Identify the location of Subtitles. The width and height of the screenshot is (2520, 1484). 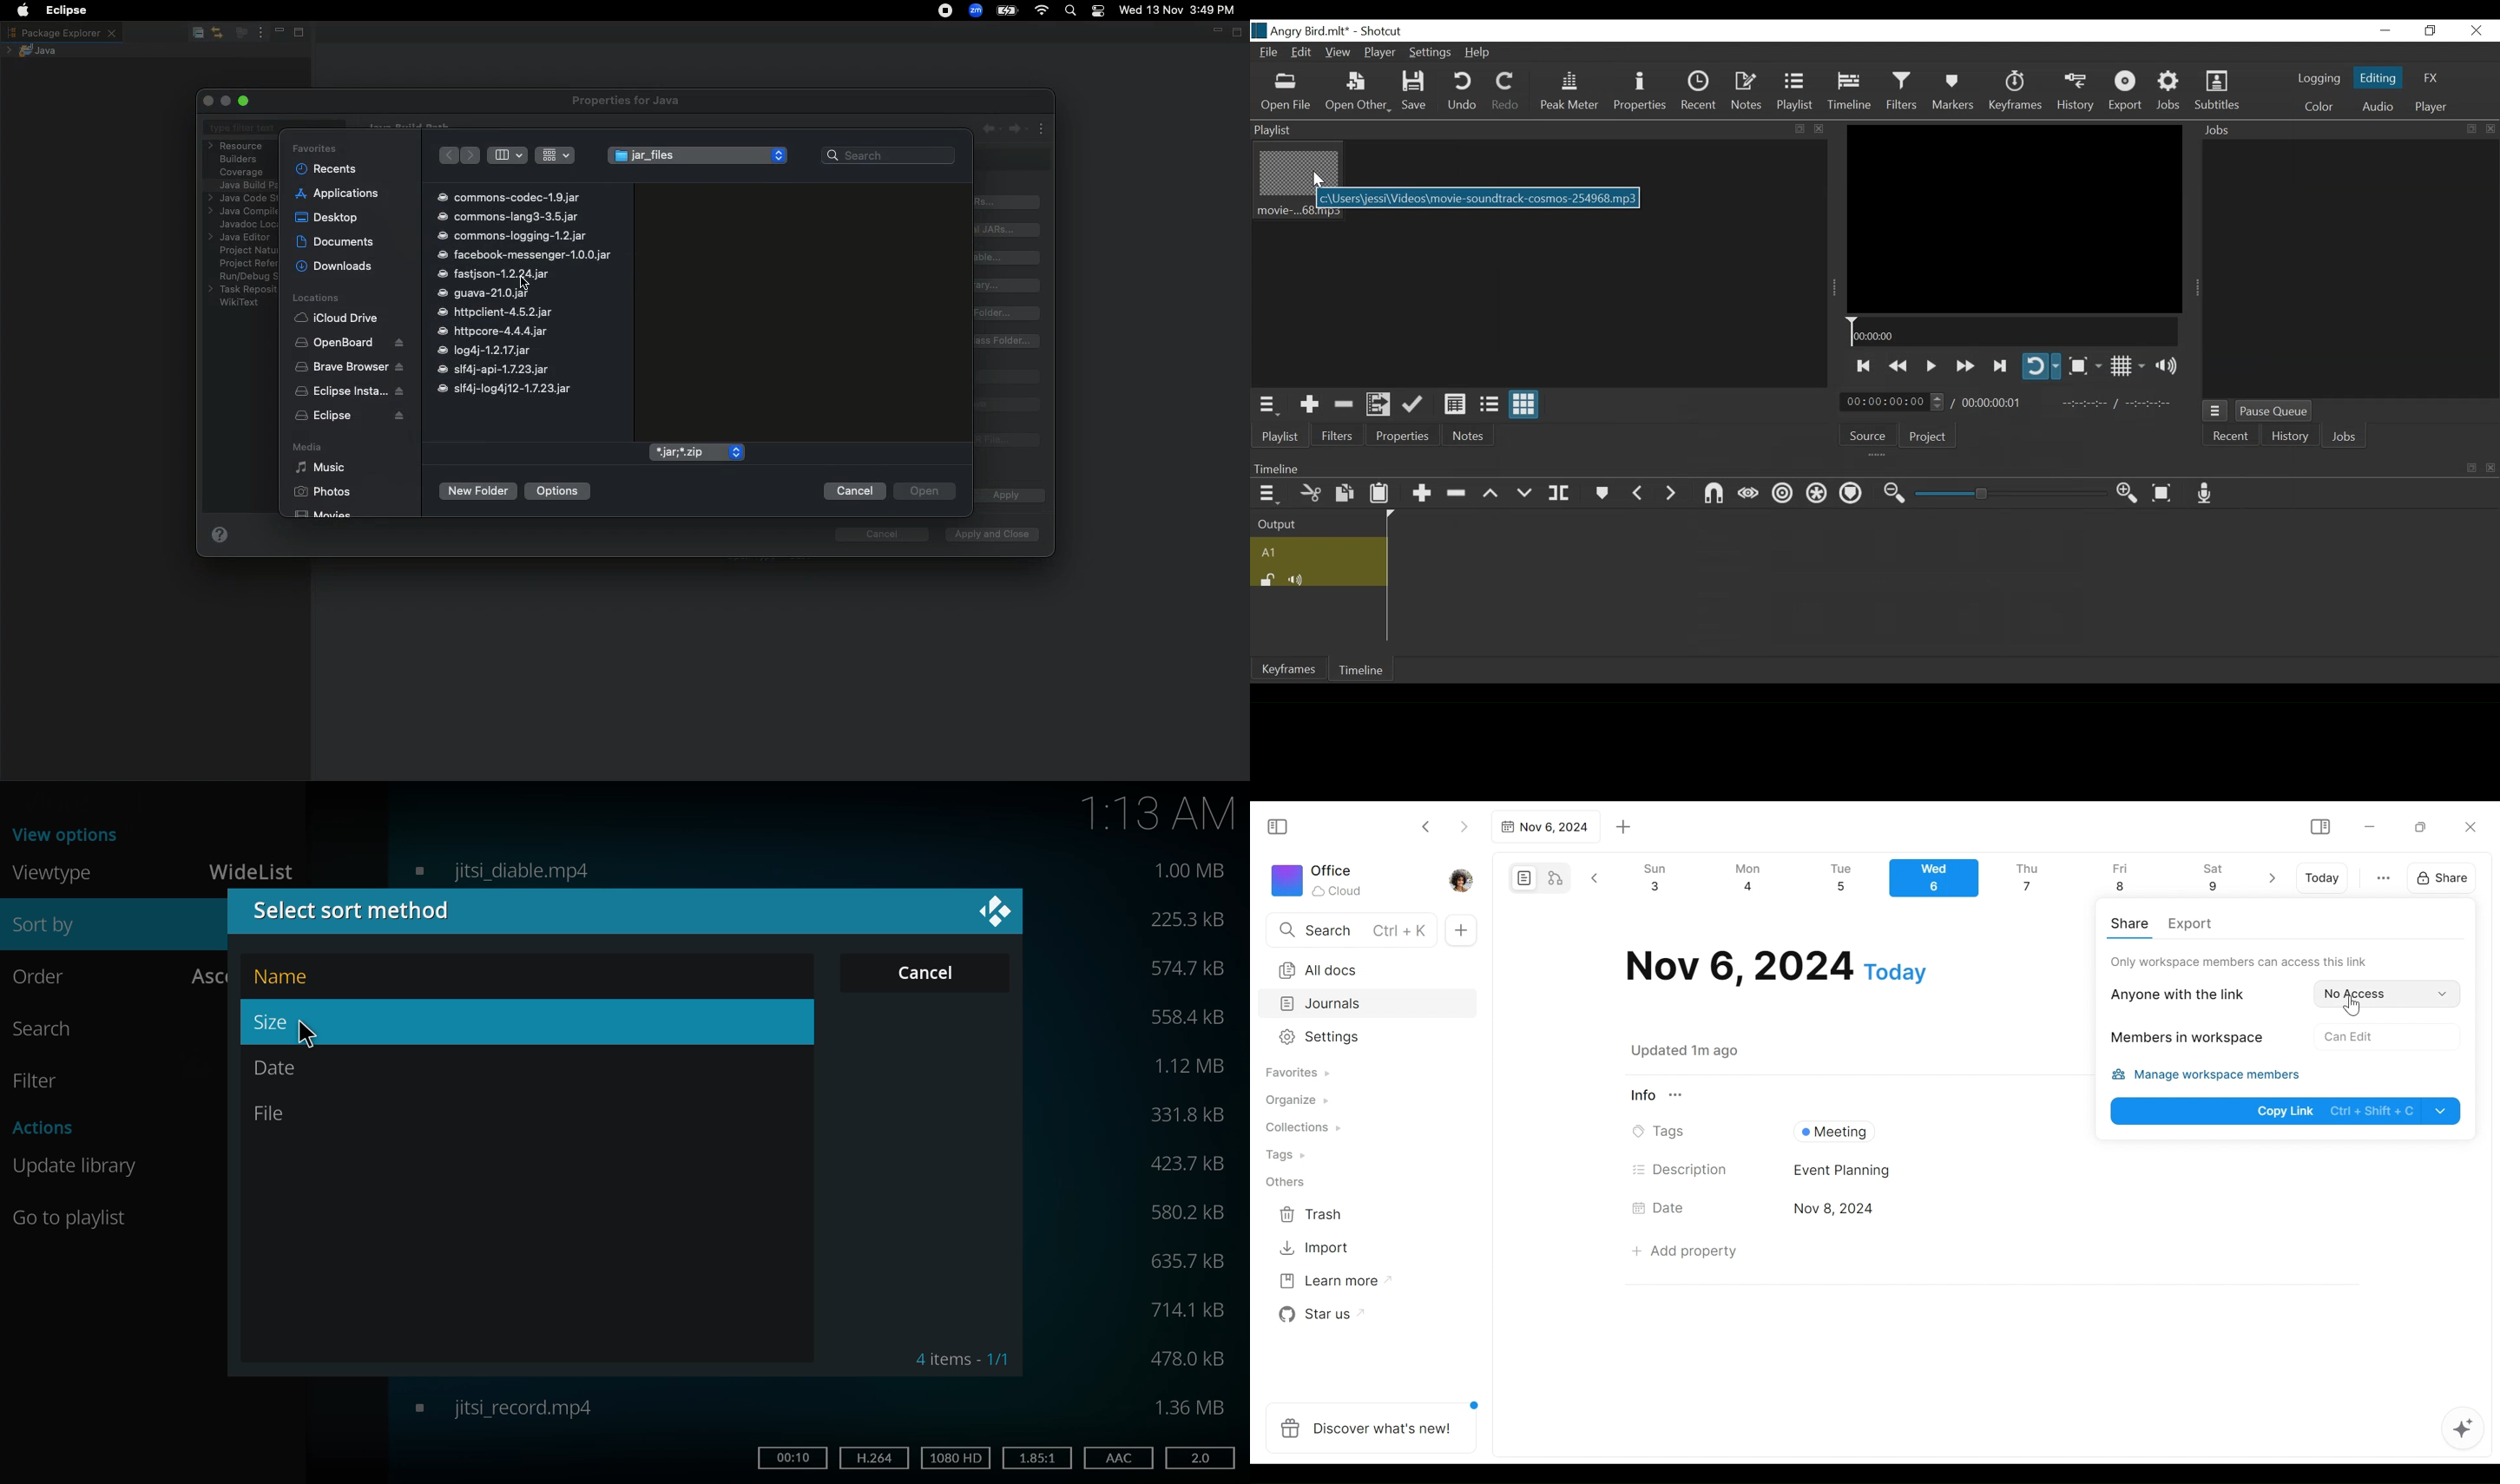
(2217, 91).